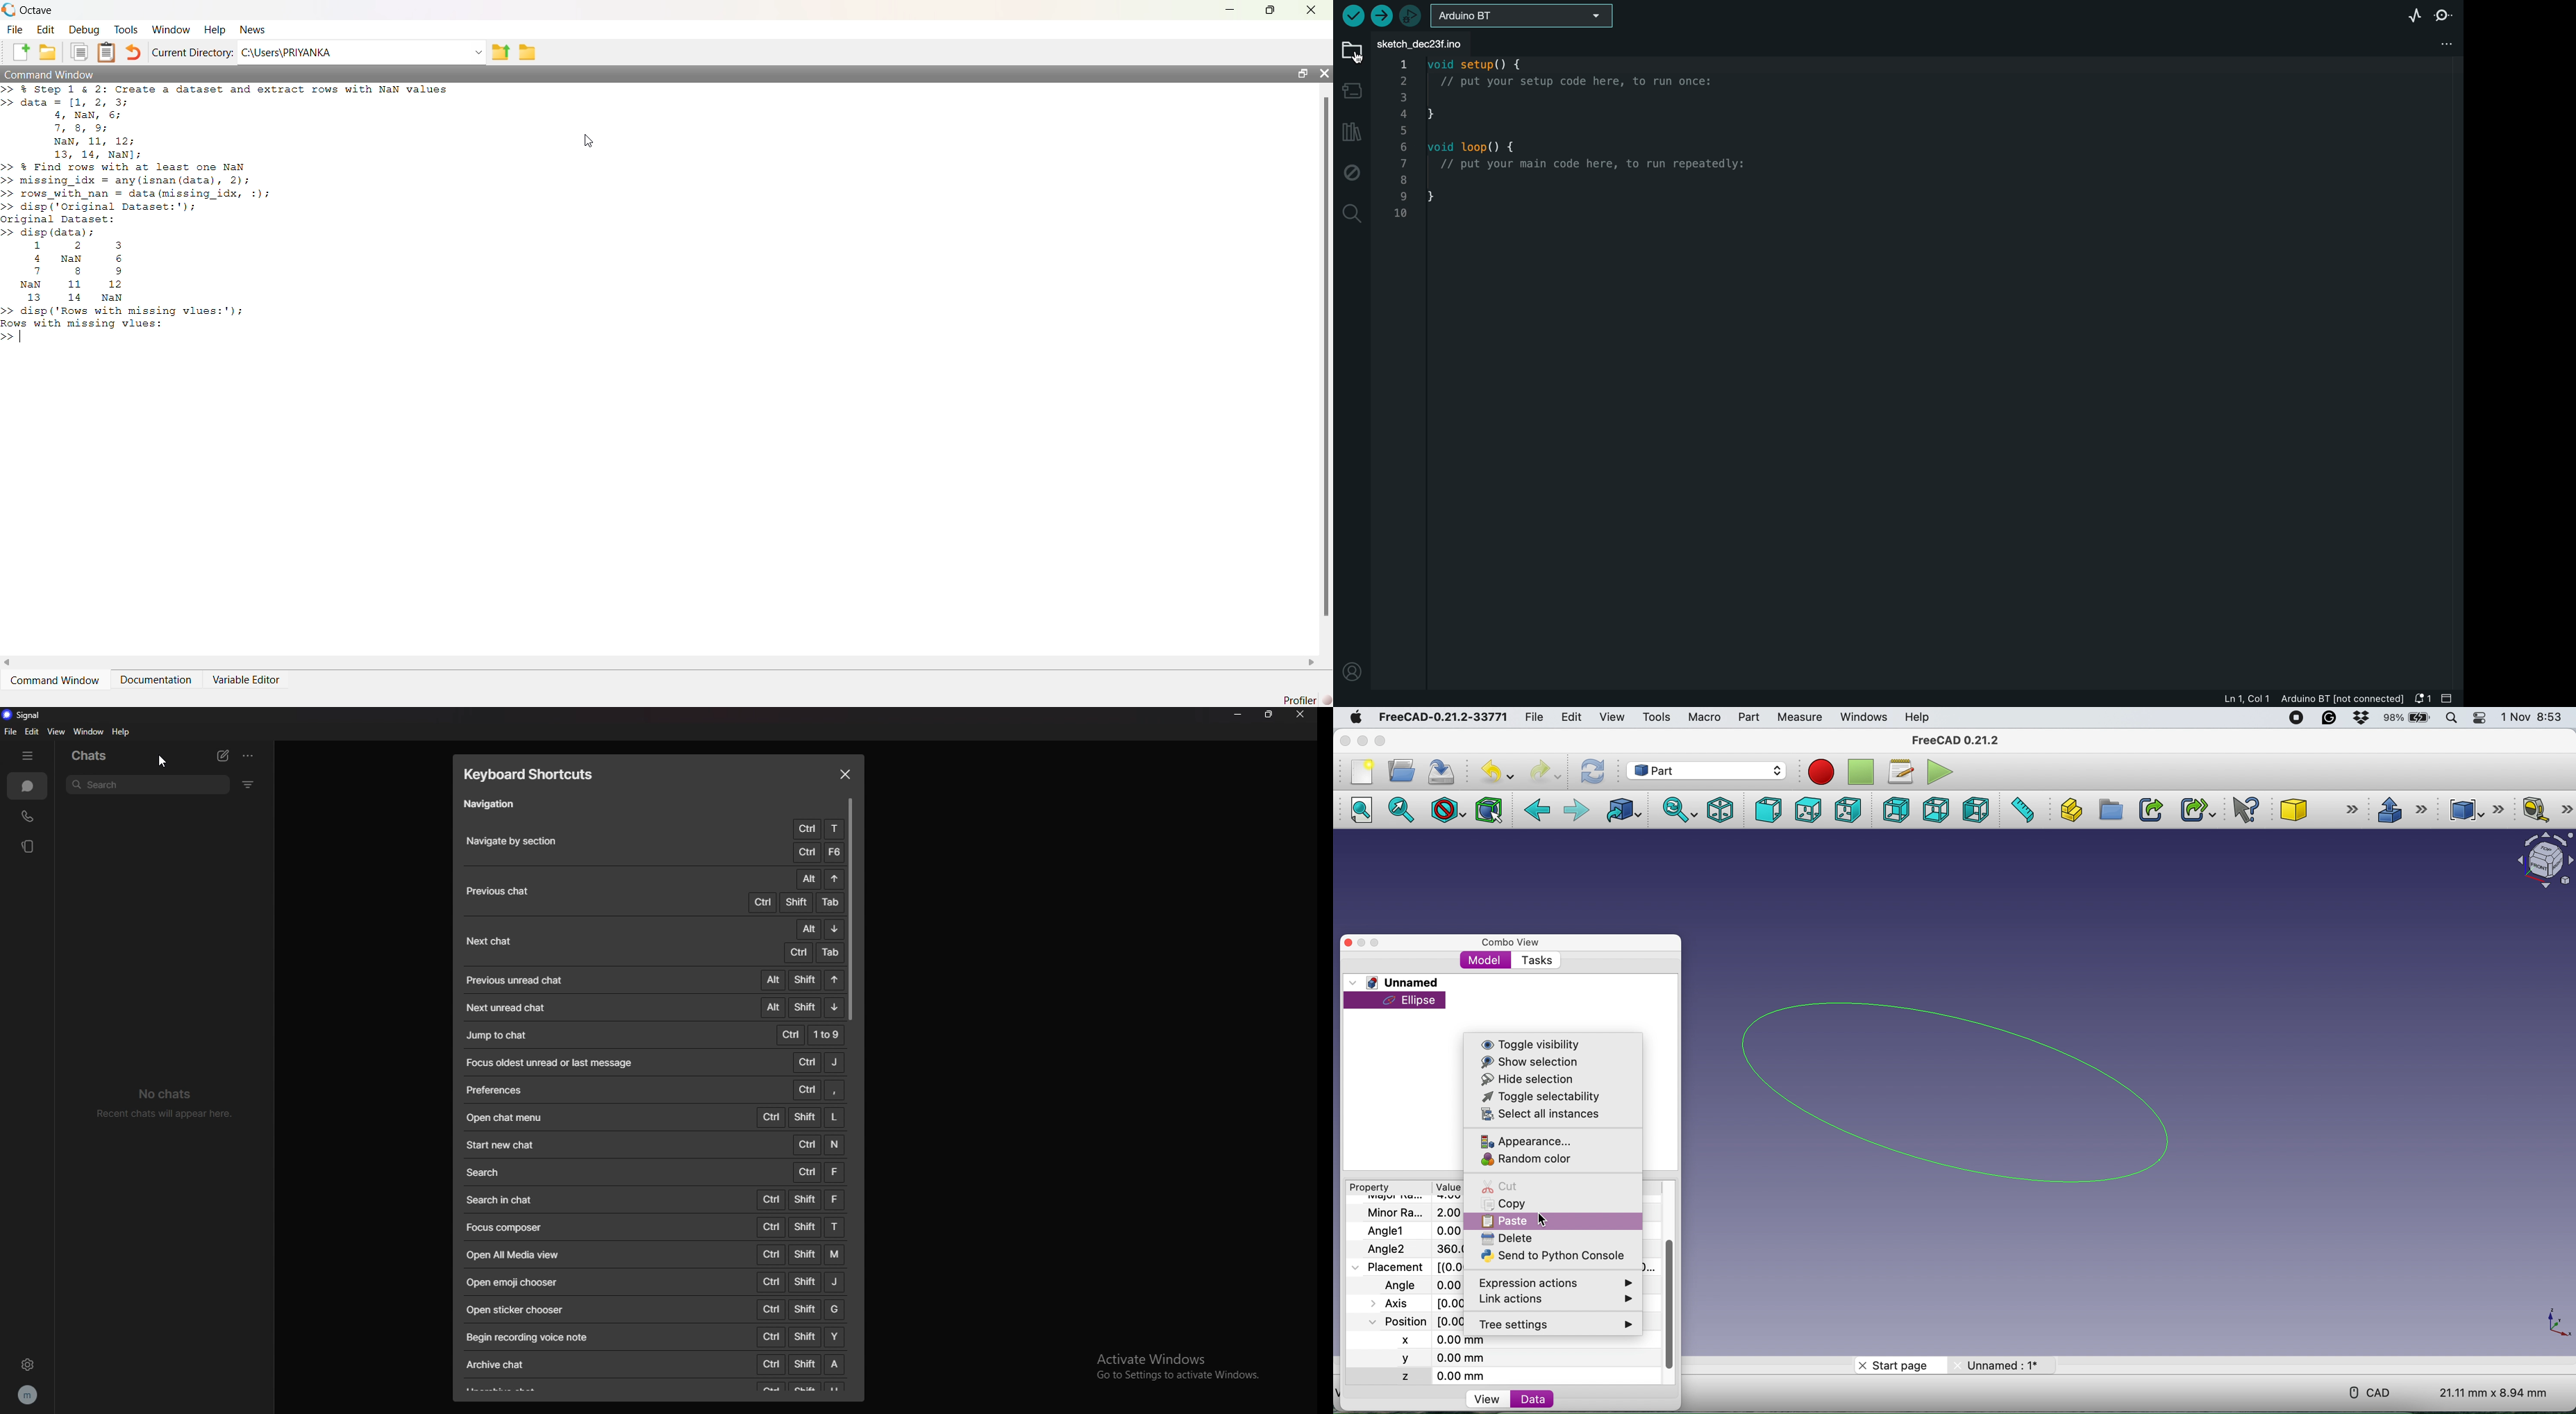 This screenshot has height=1428, width=2576. Describe the element at coordinates (1312, 10) in the screenshot. I see `close` at that location.